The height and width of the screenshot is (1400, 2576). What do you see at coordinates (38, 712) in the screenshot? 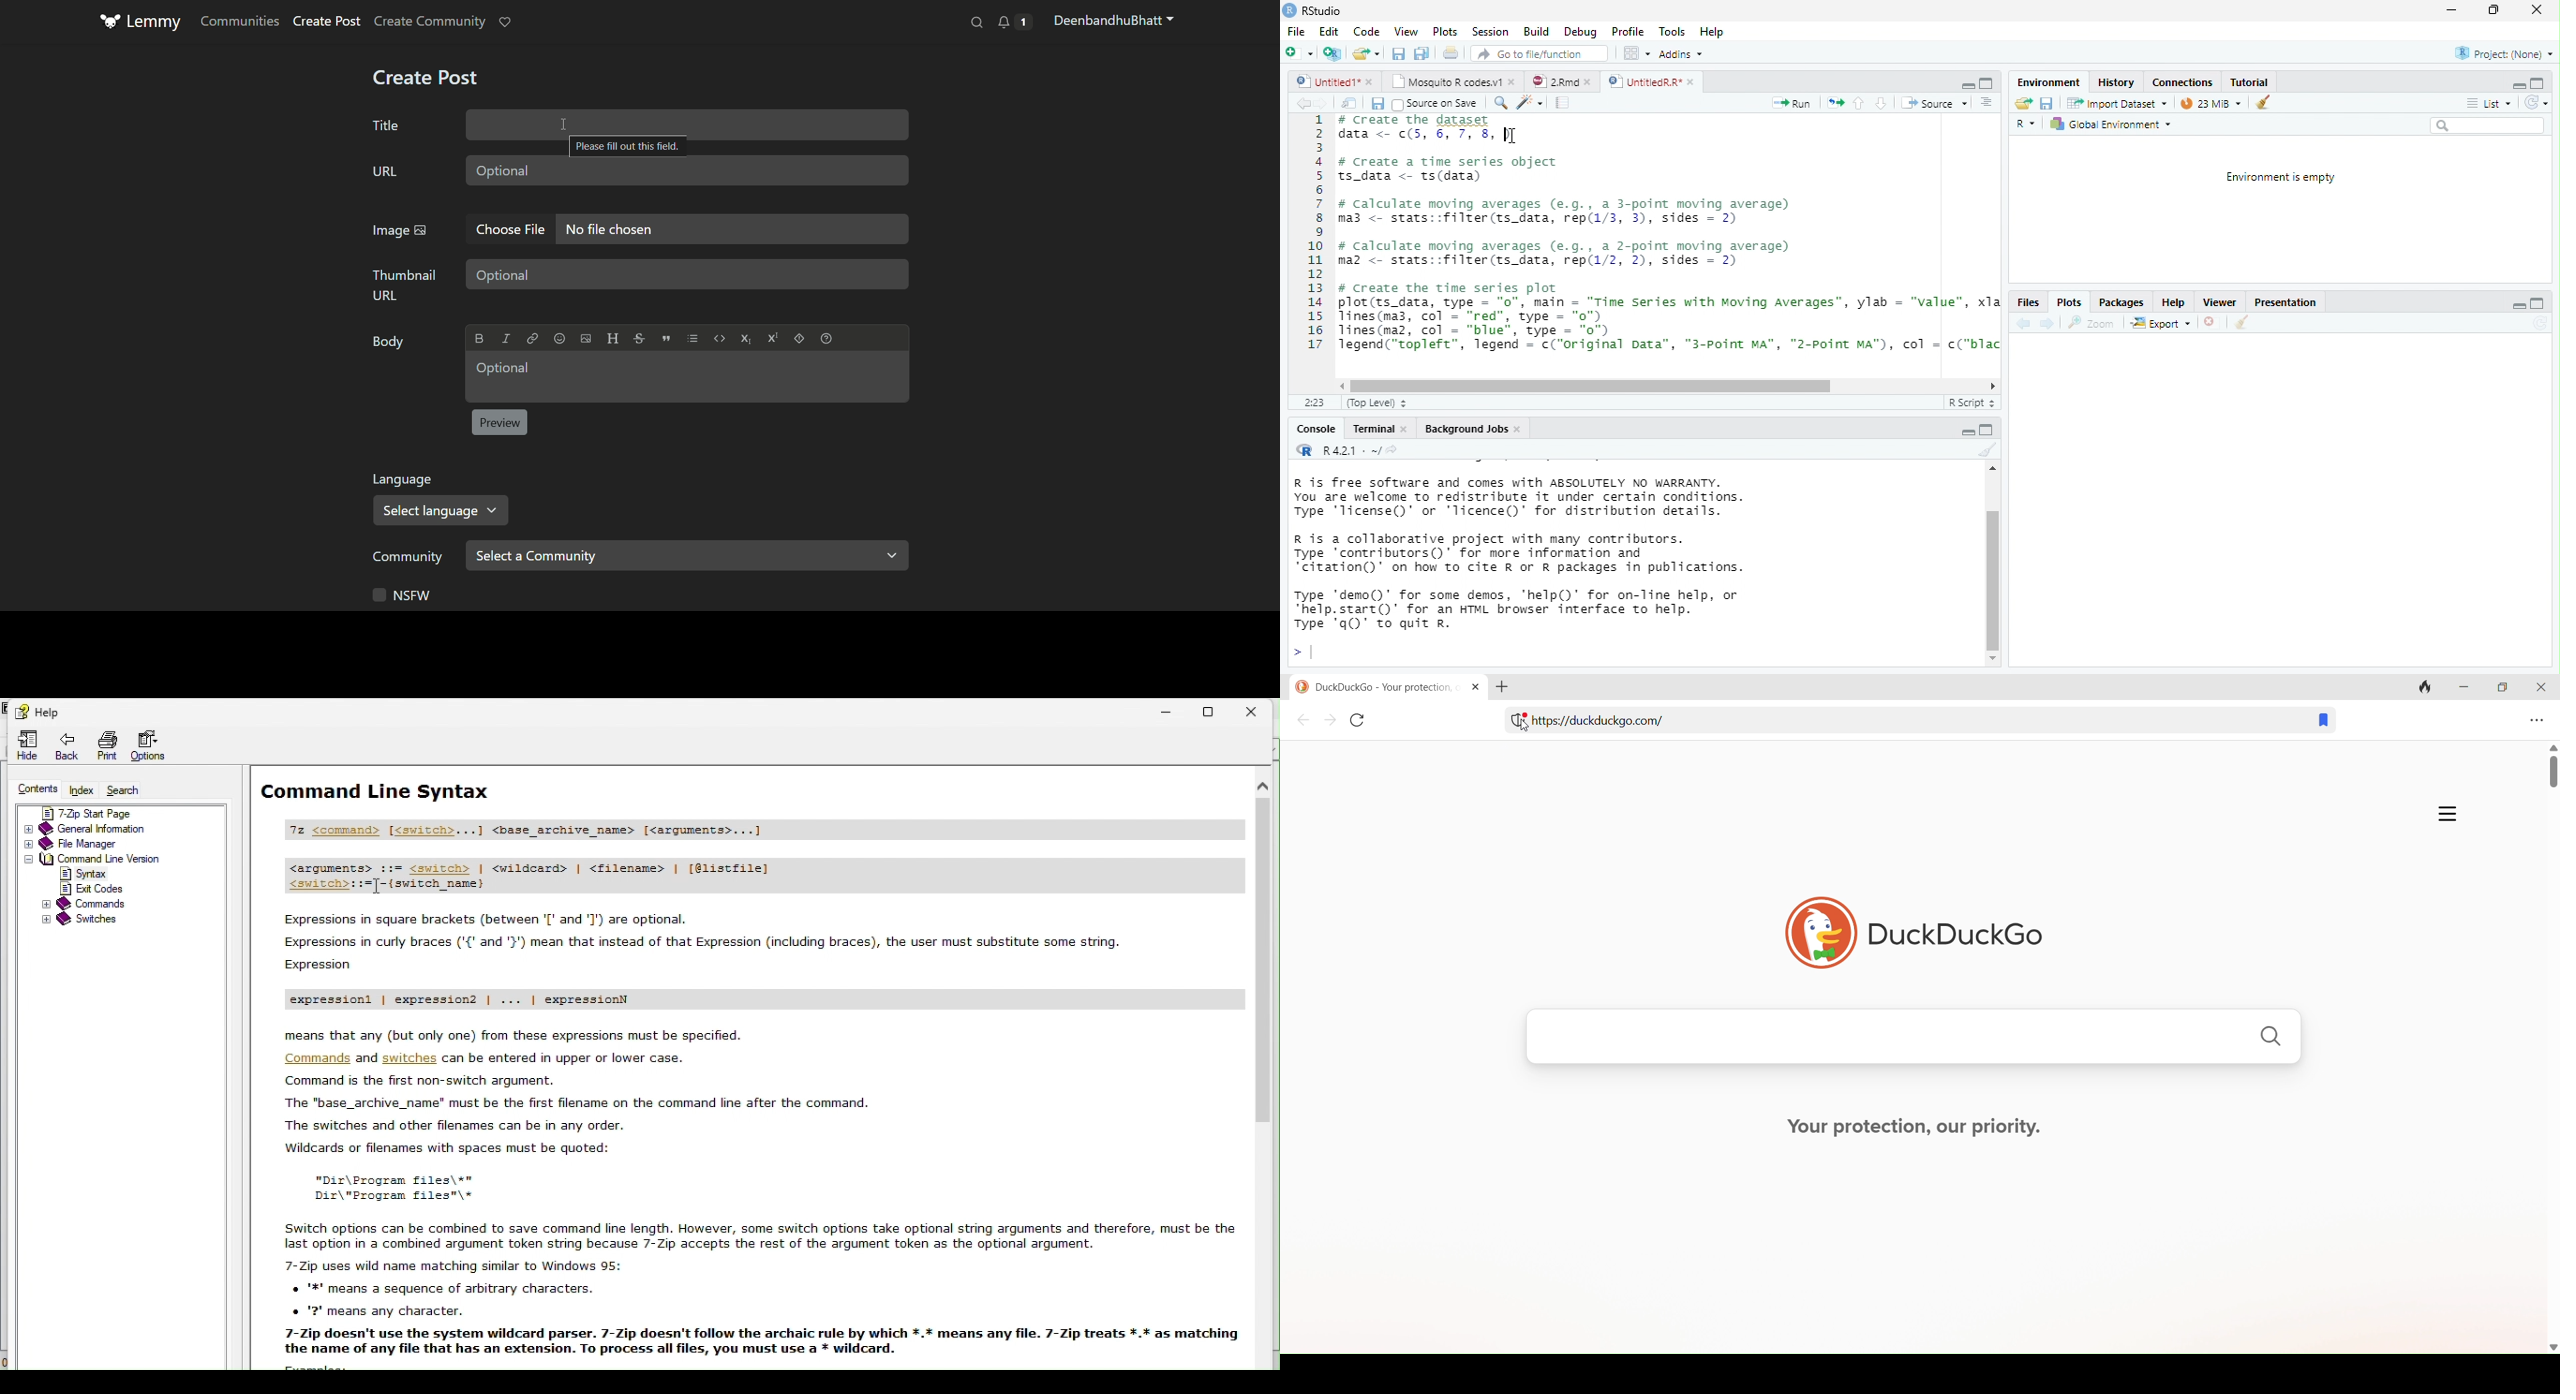
I see `help` at bounding box center [38, 712].